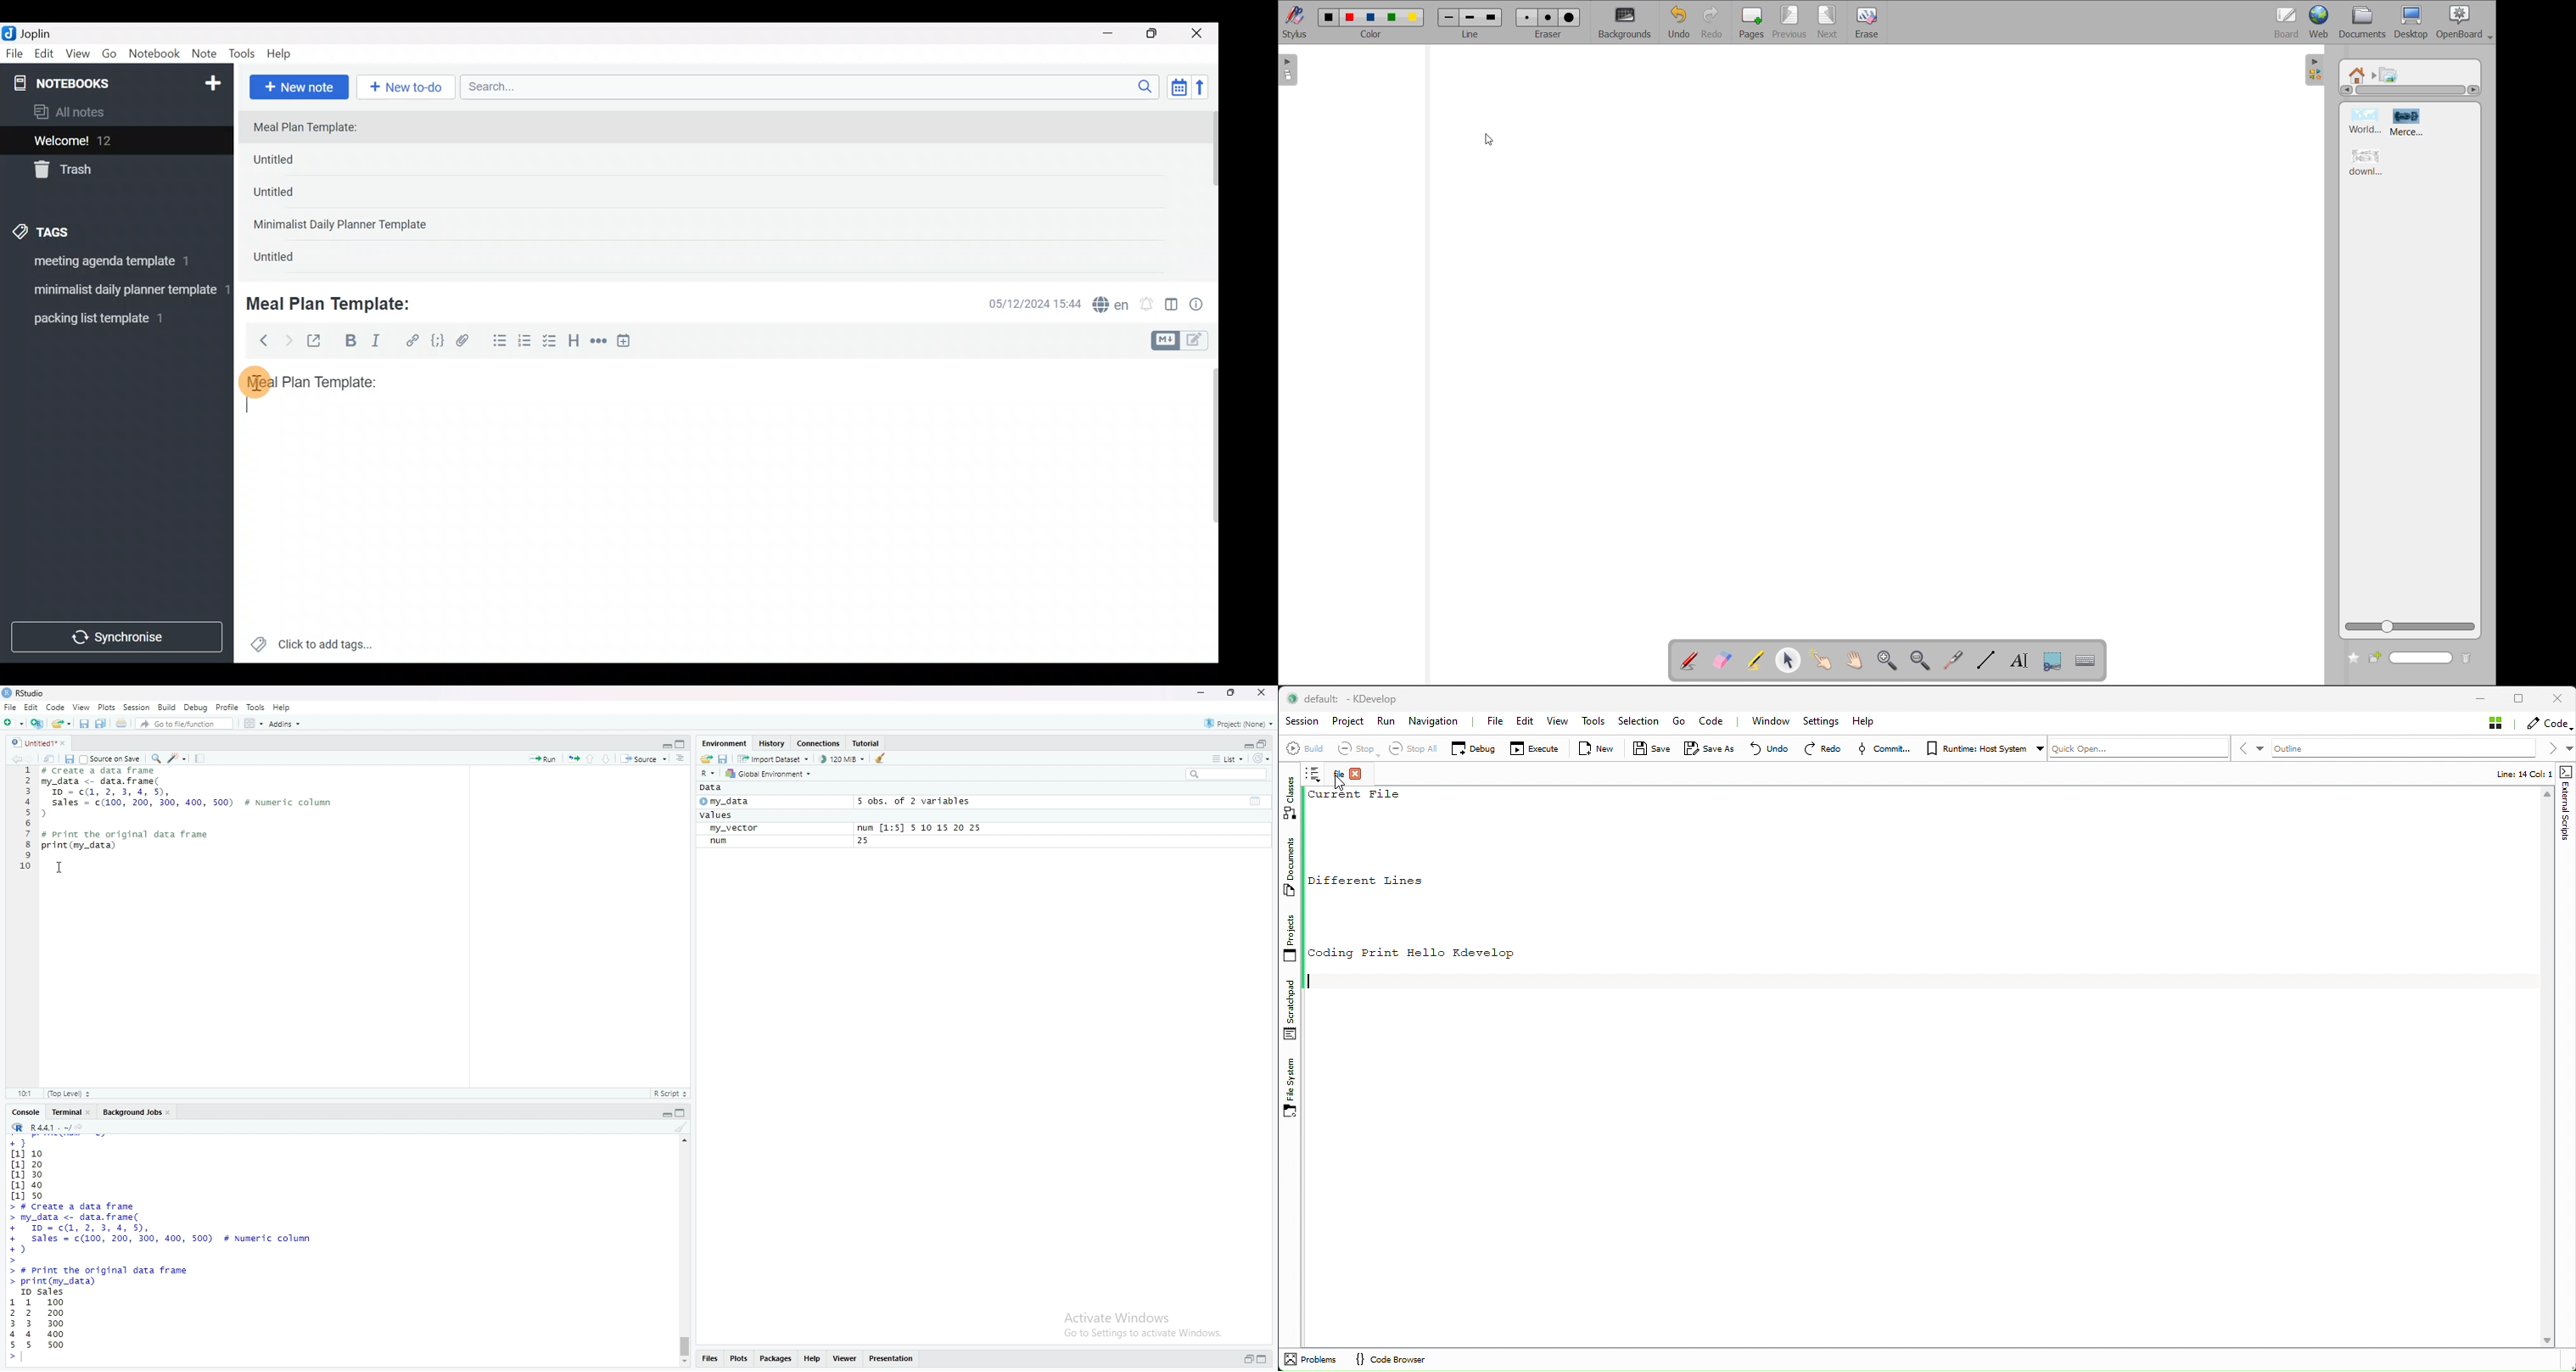 Image resolution: width=2576 pixels, height=1372 pixels. I want to click on Go forward to the next location, so click(32, 760).